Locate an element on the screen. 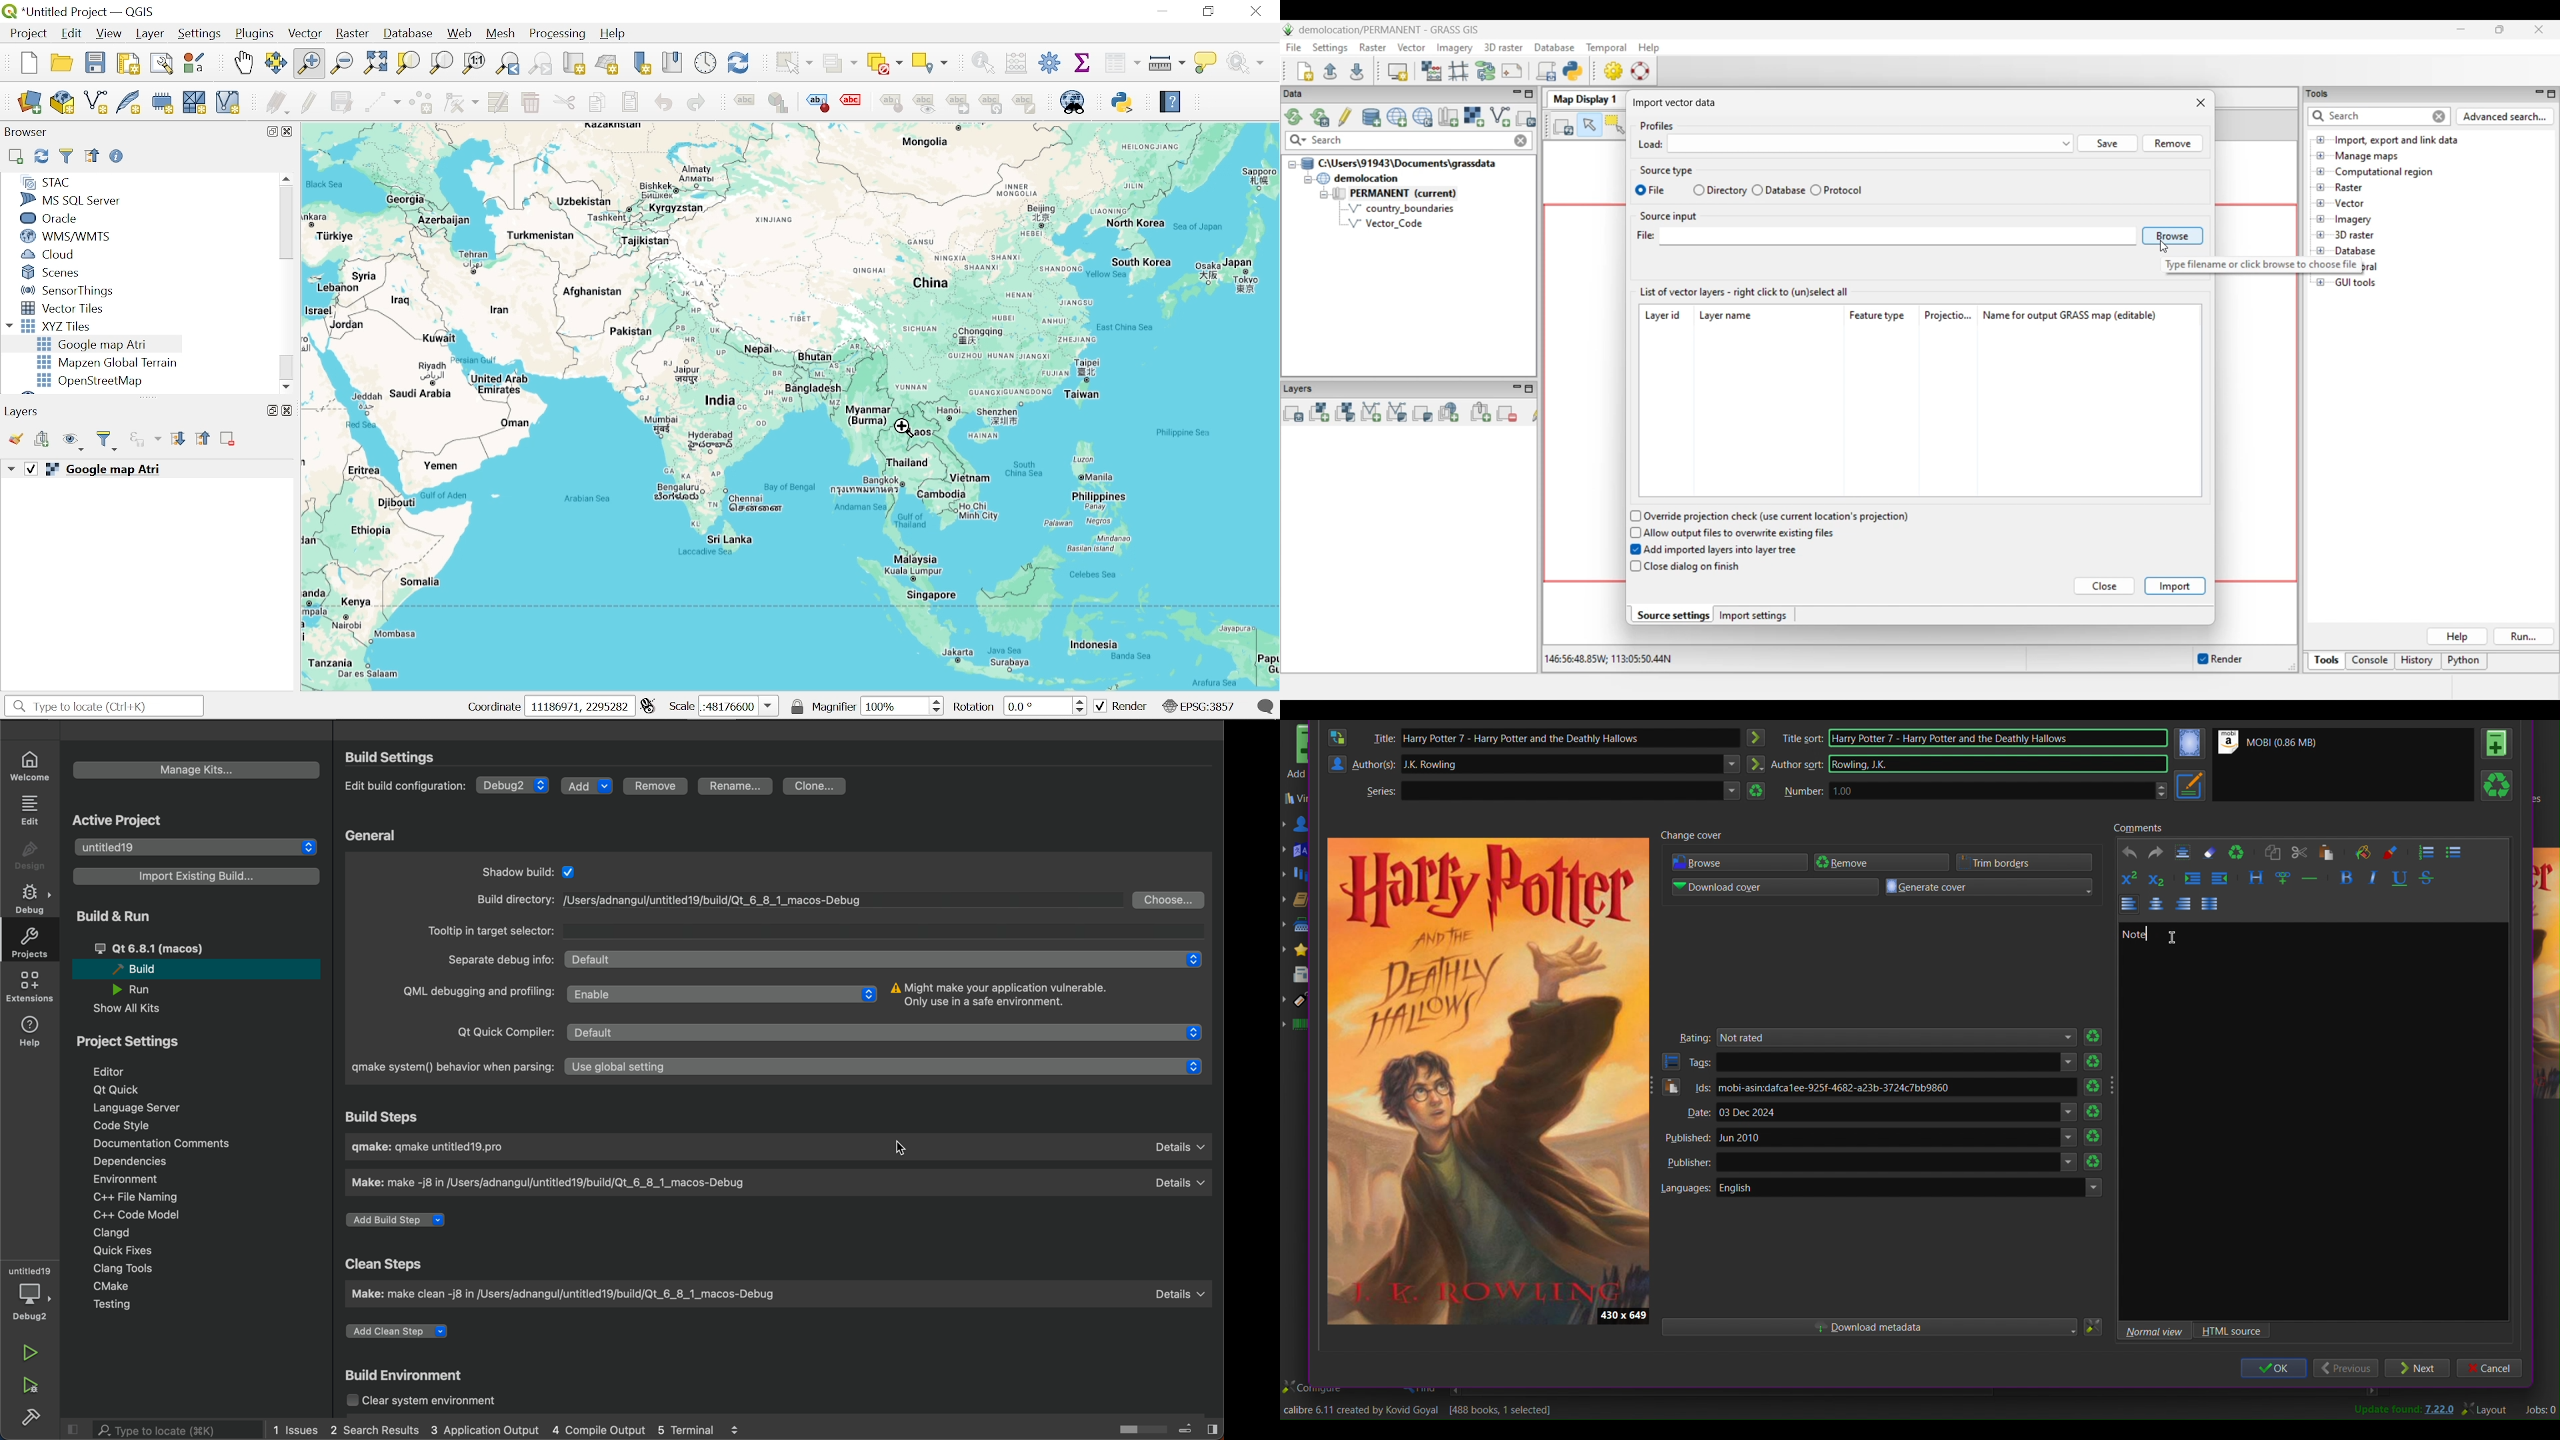  New virtual layer is located at coordinates (228, 104).